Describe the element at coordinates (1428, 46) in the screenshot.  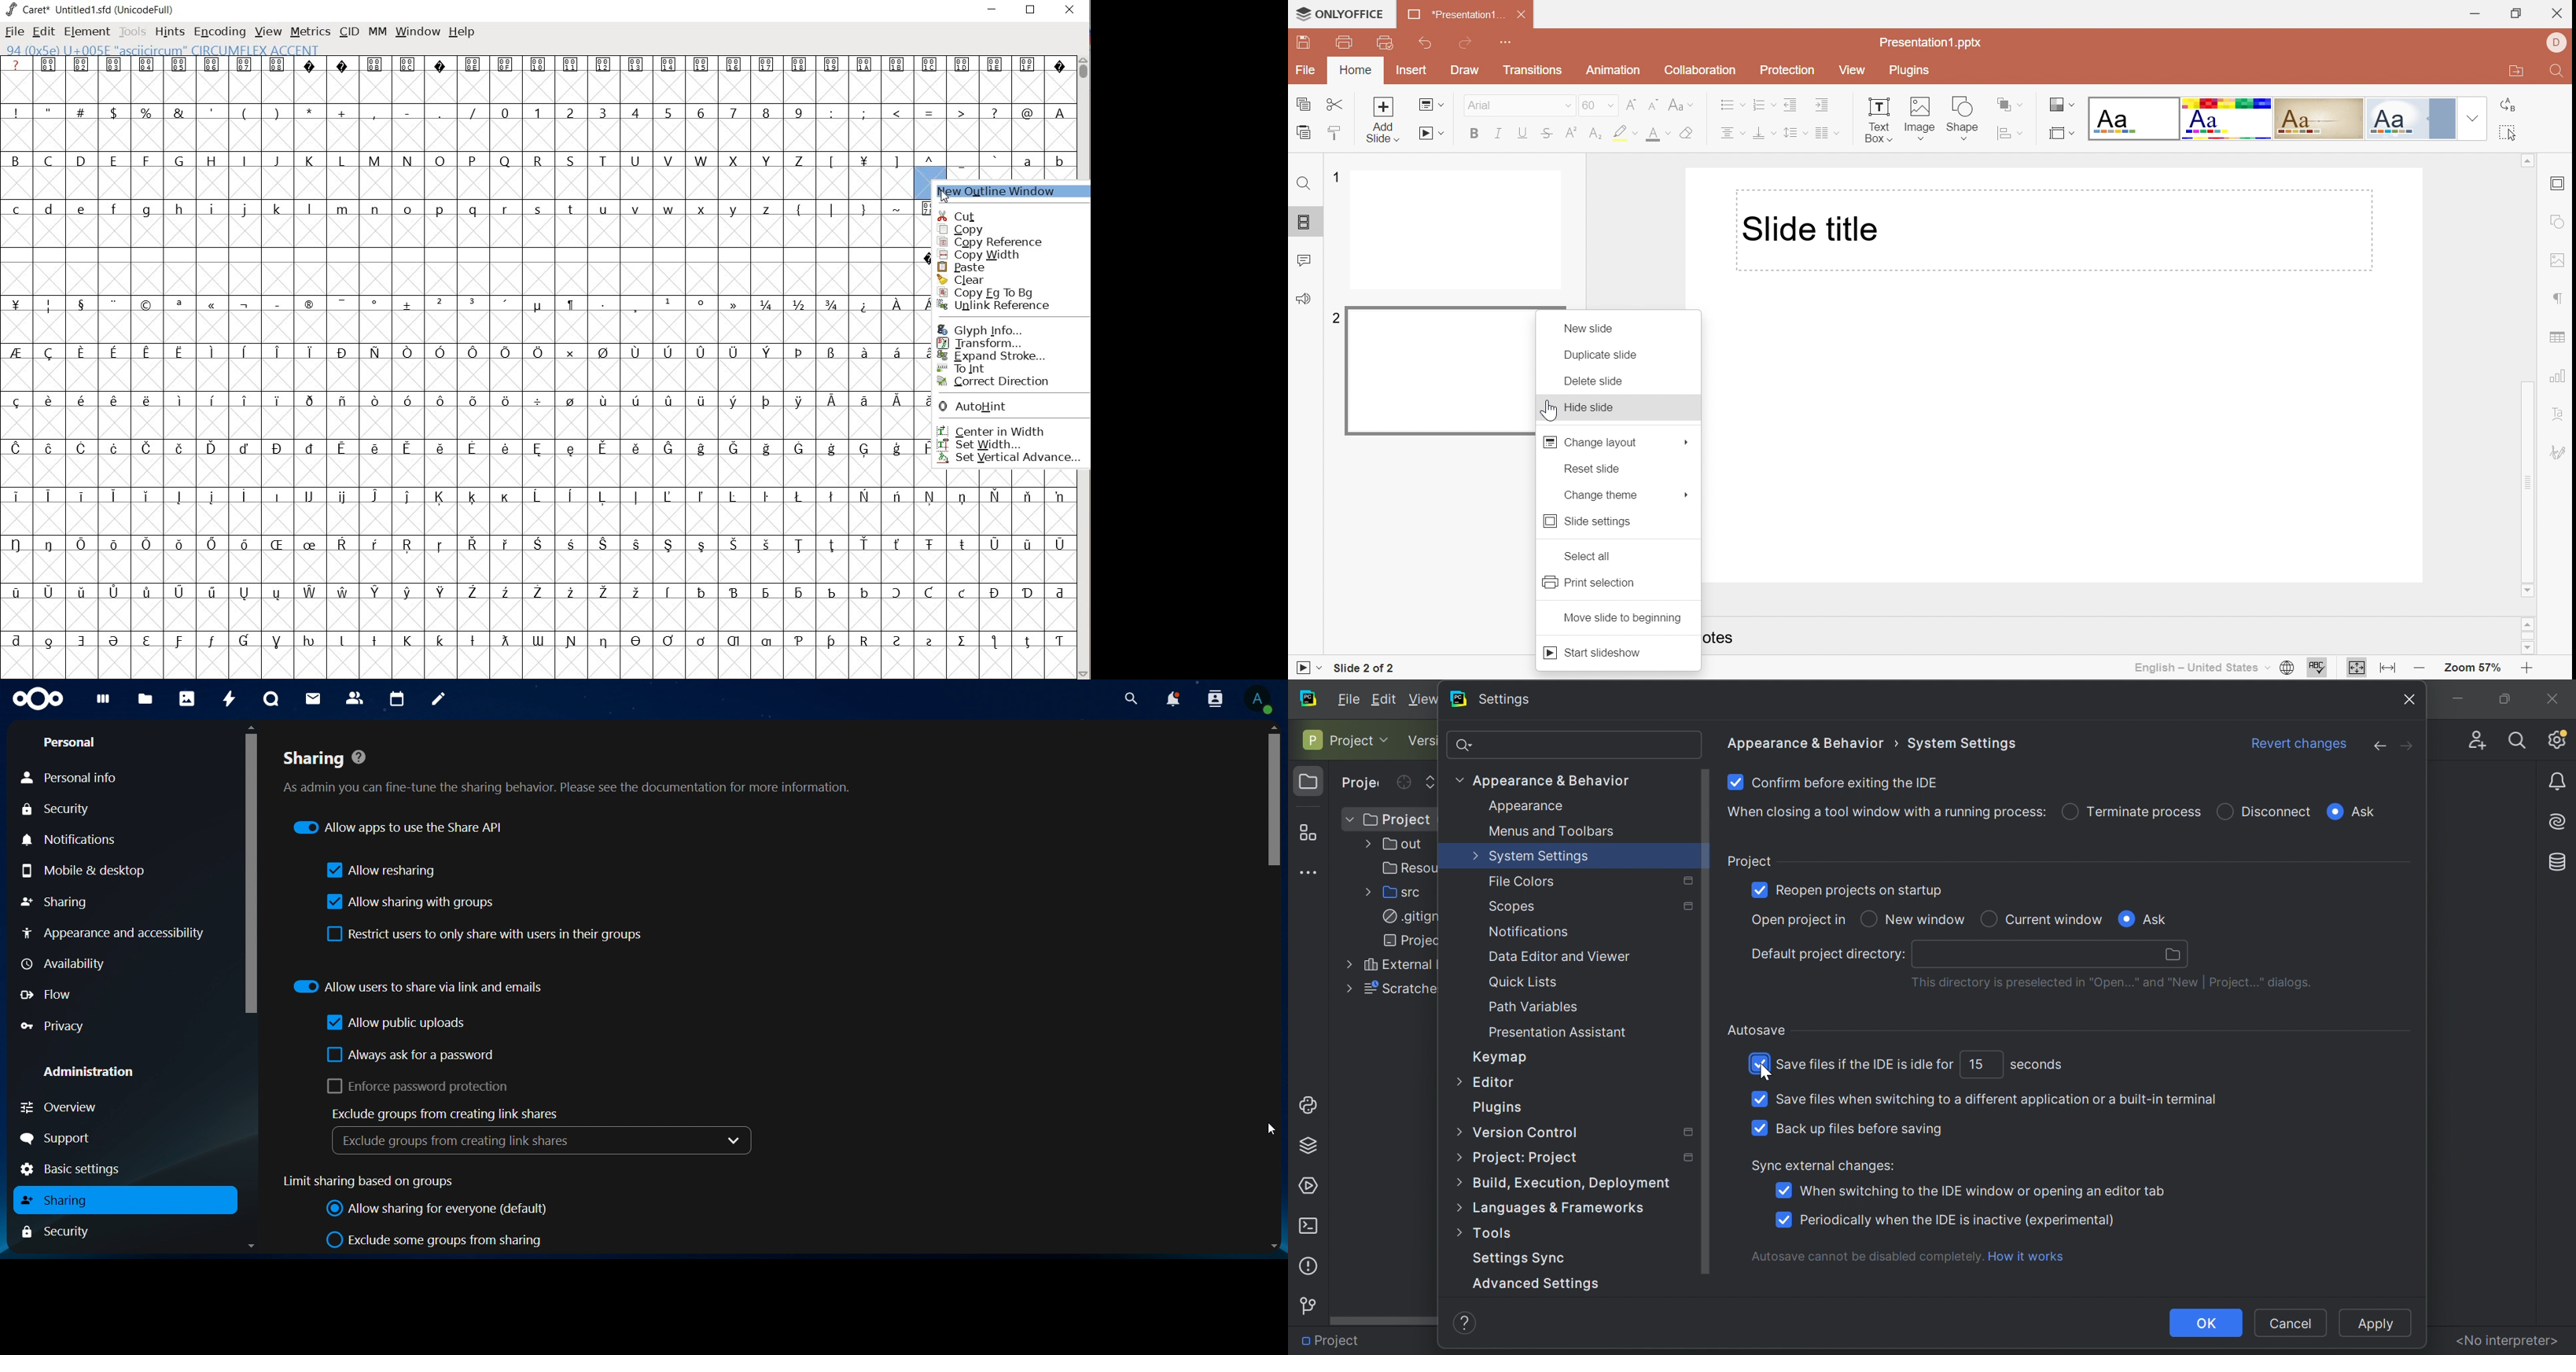
I see `Undo` at that location.